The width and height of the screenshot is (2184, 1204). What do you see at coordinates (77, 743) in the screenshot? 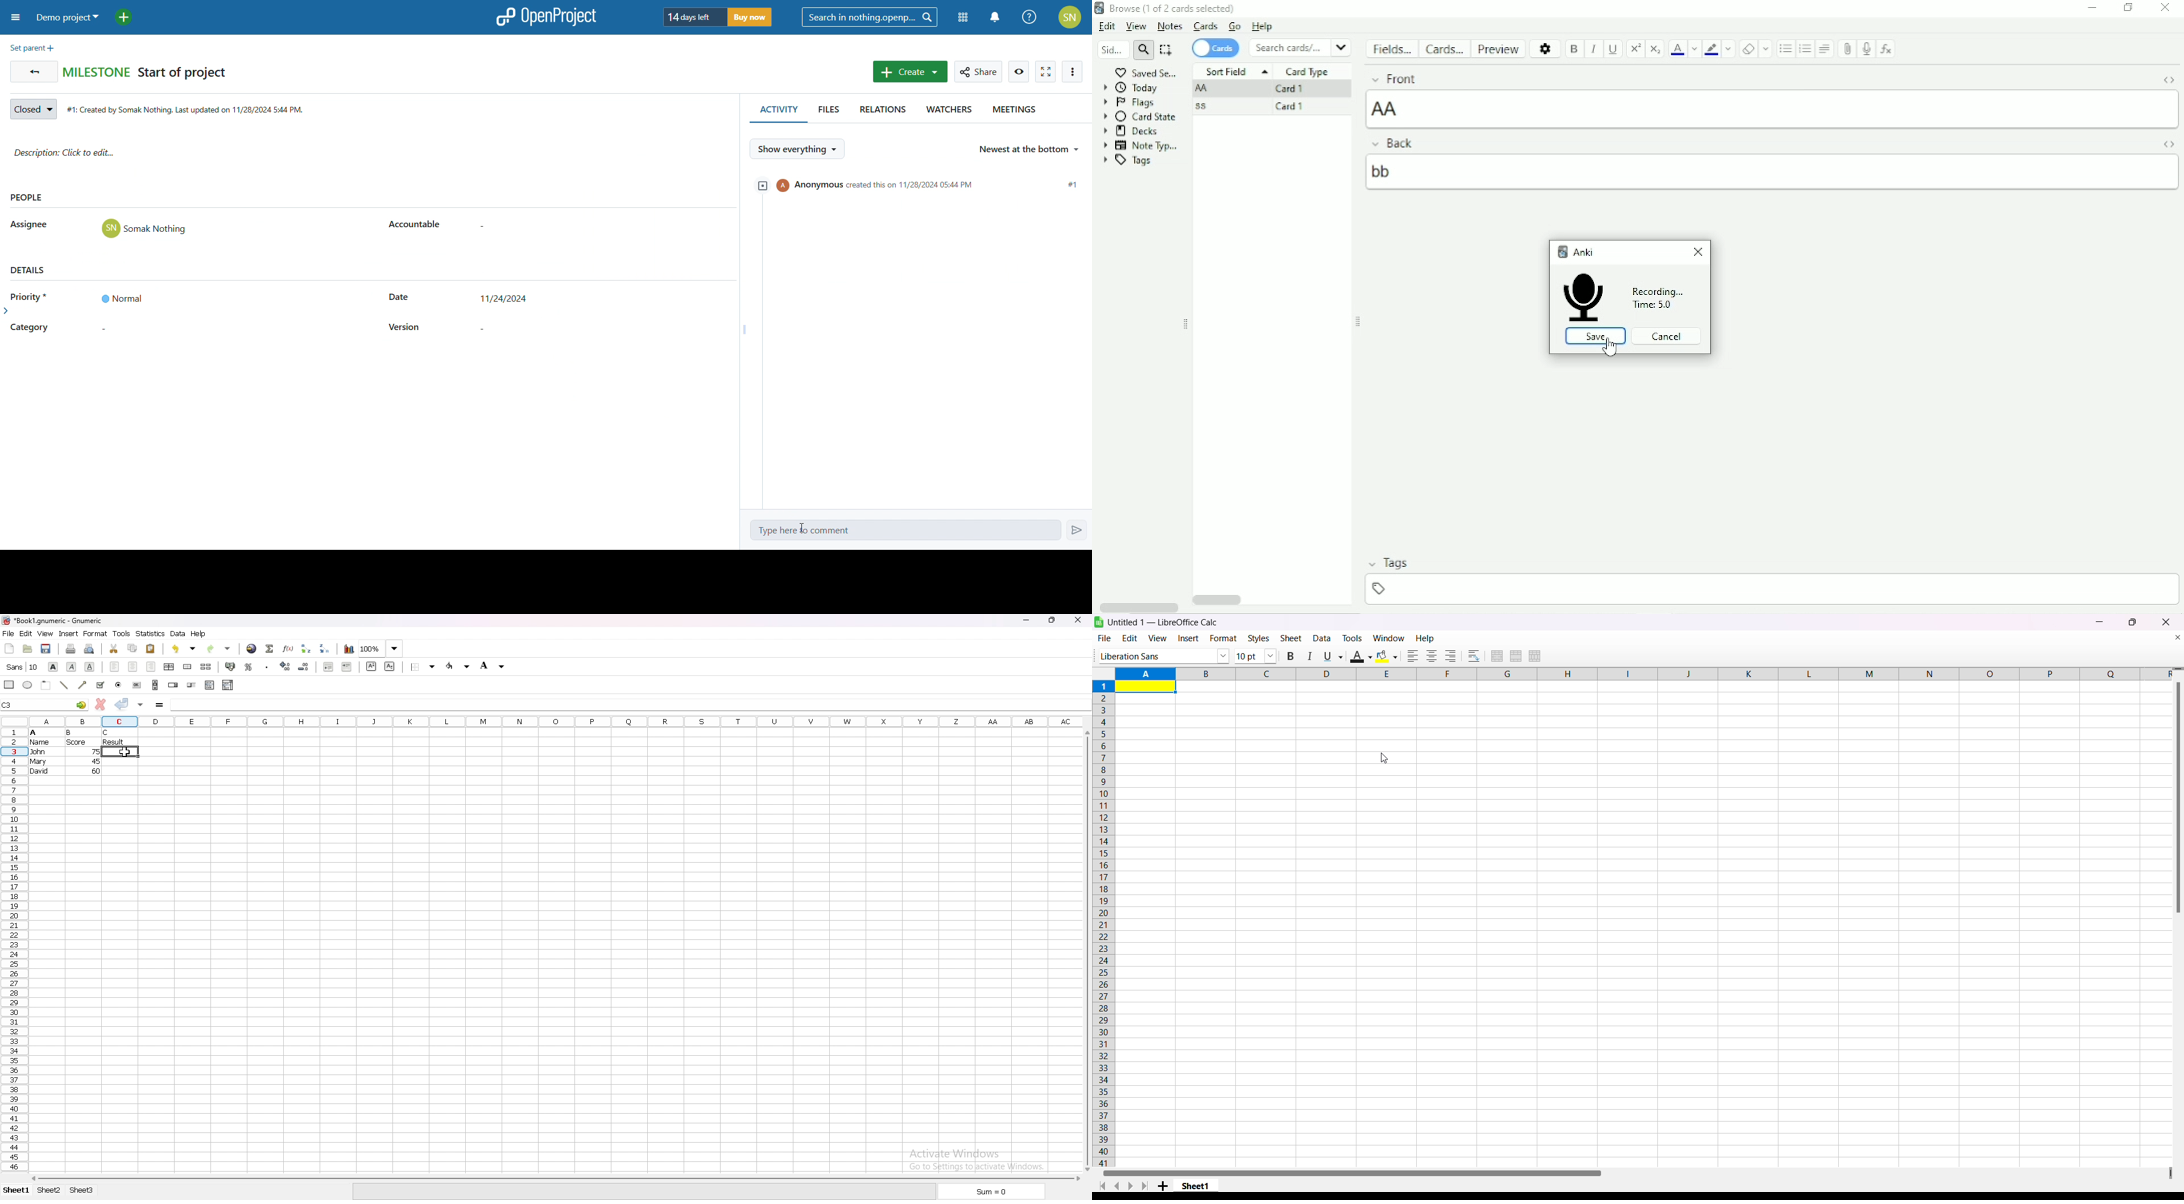
I see `score` at bounding box center [77, 743].